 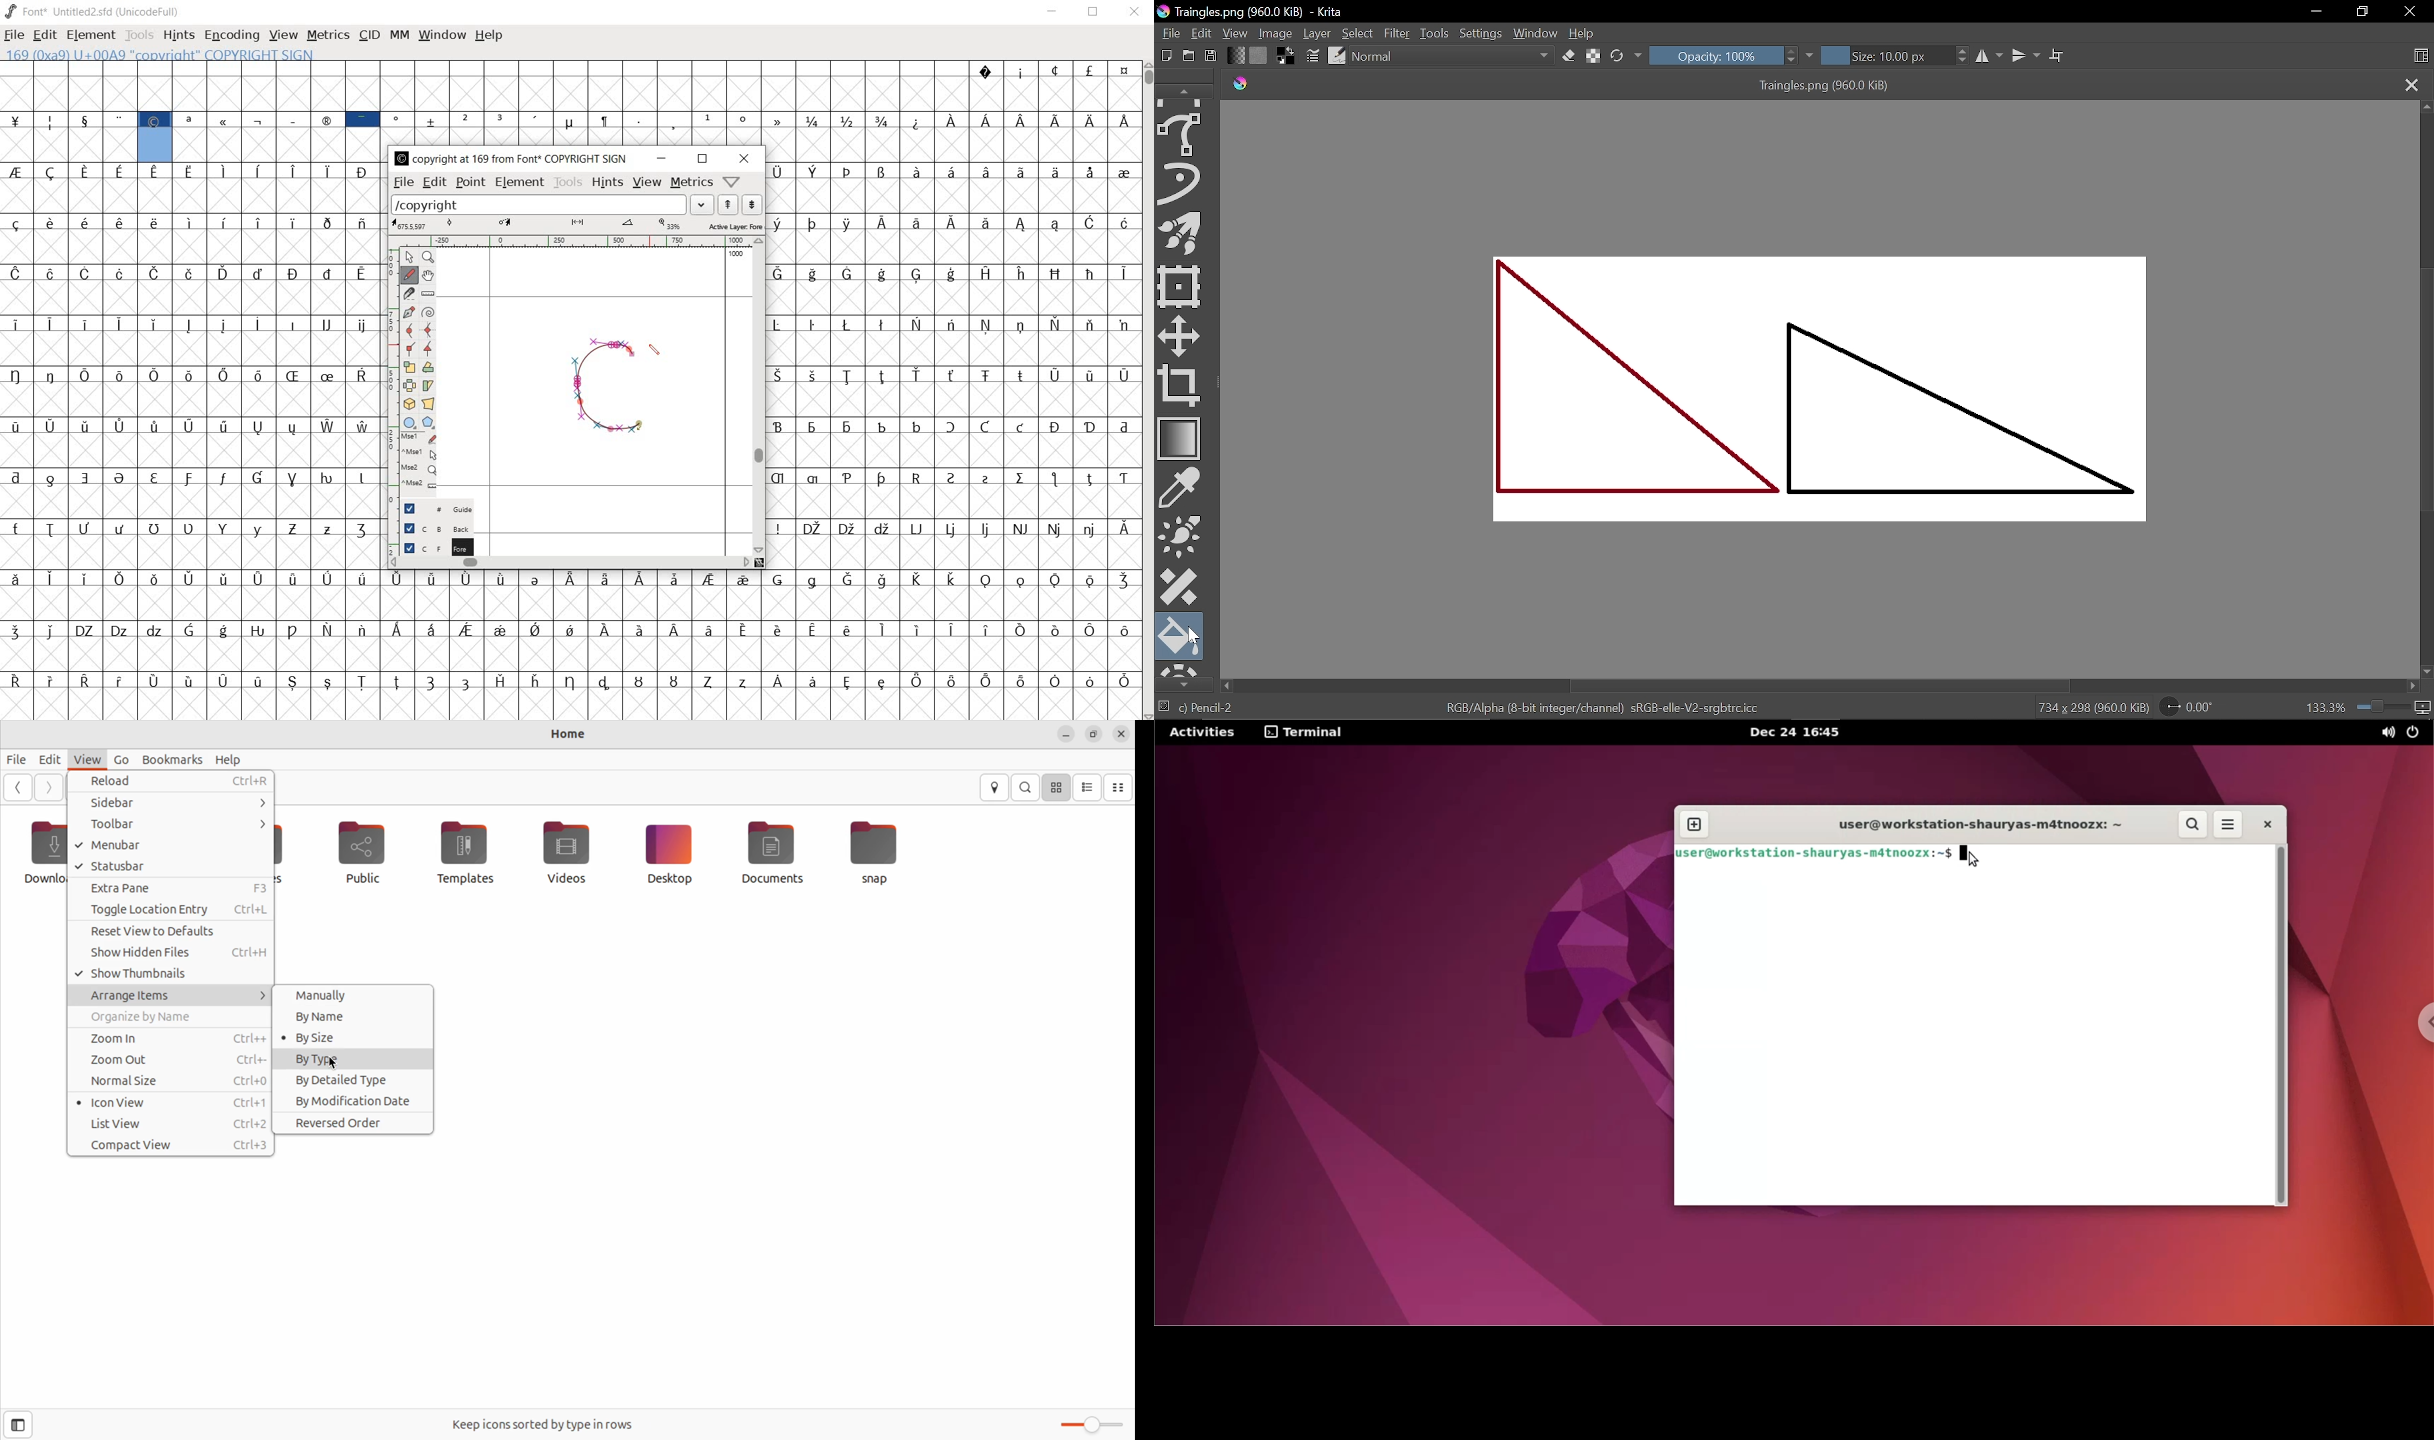 I want to click on point, so click(x=470, y=182).